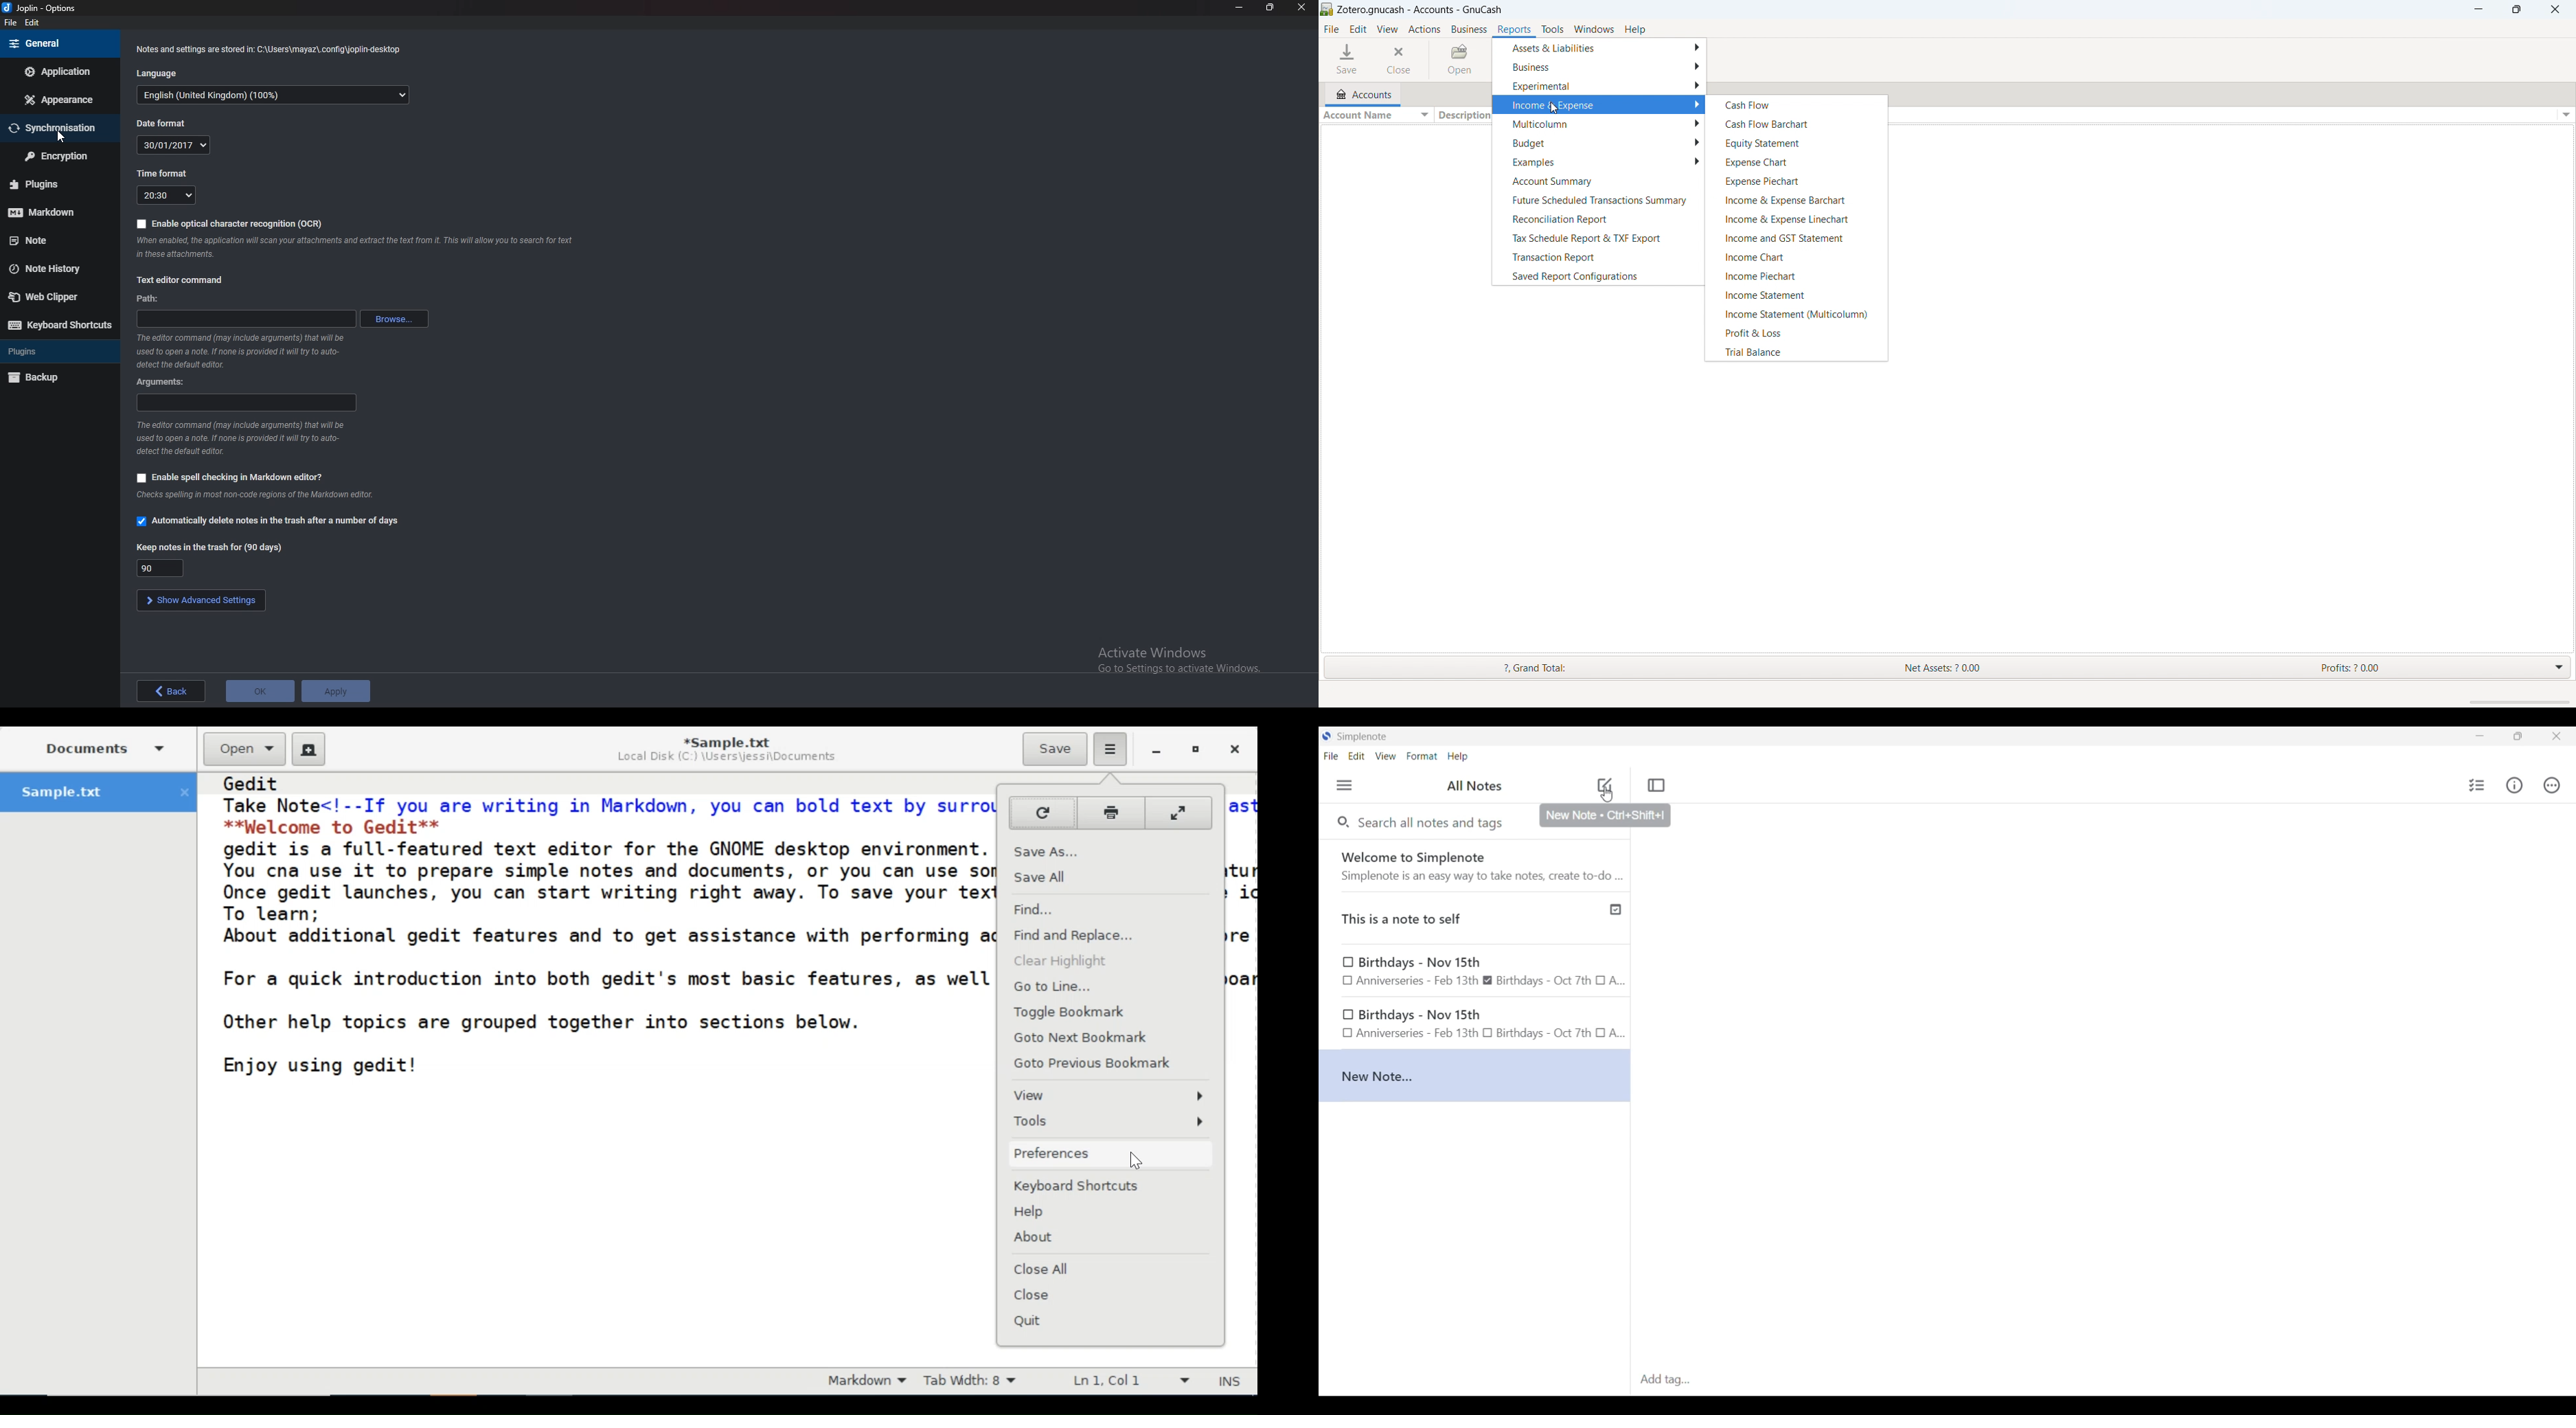 The image size is (2576, 1428). I want to click on plugins, so click(52, 183).